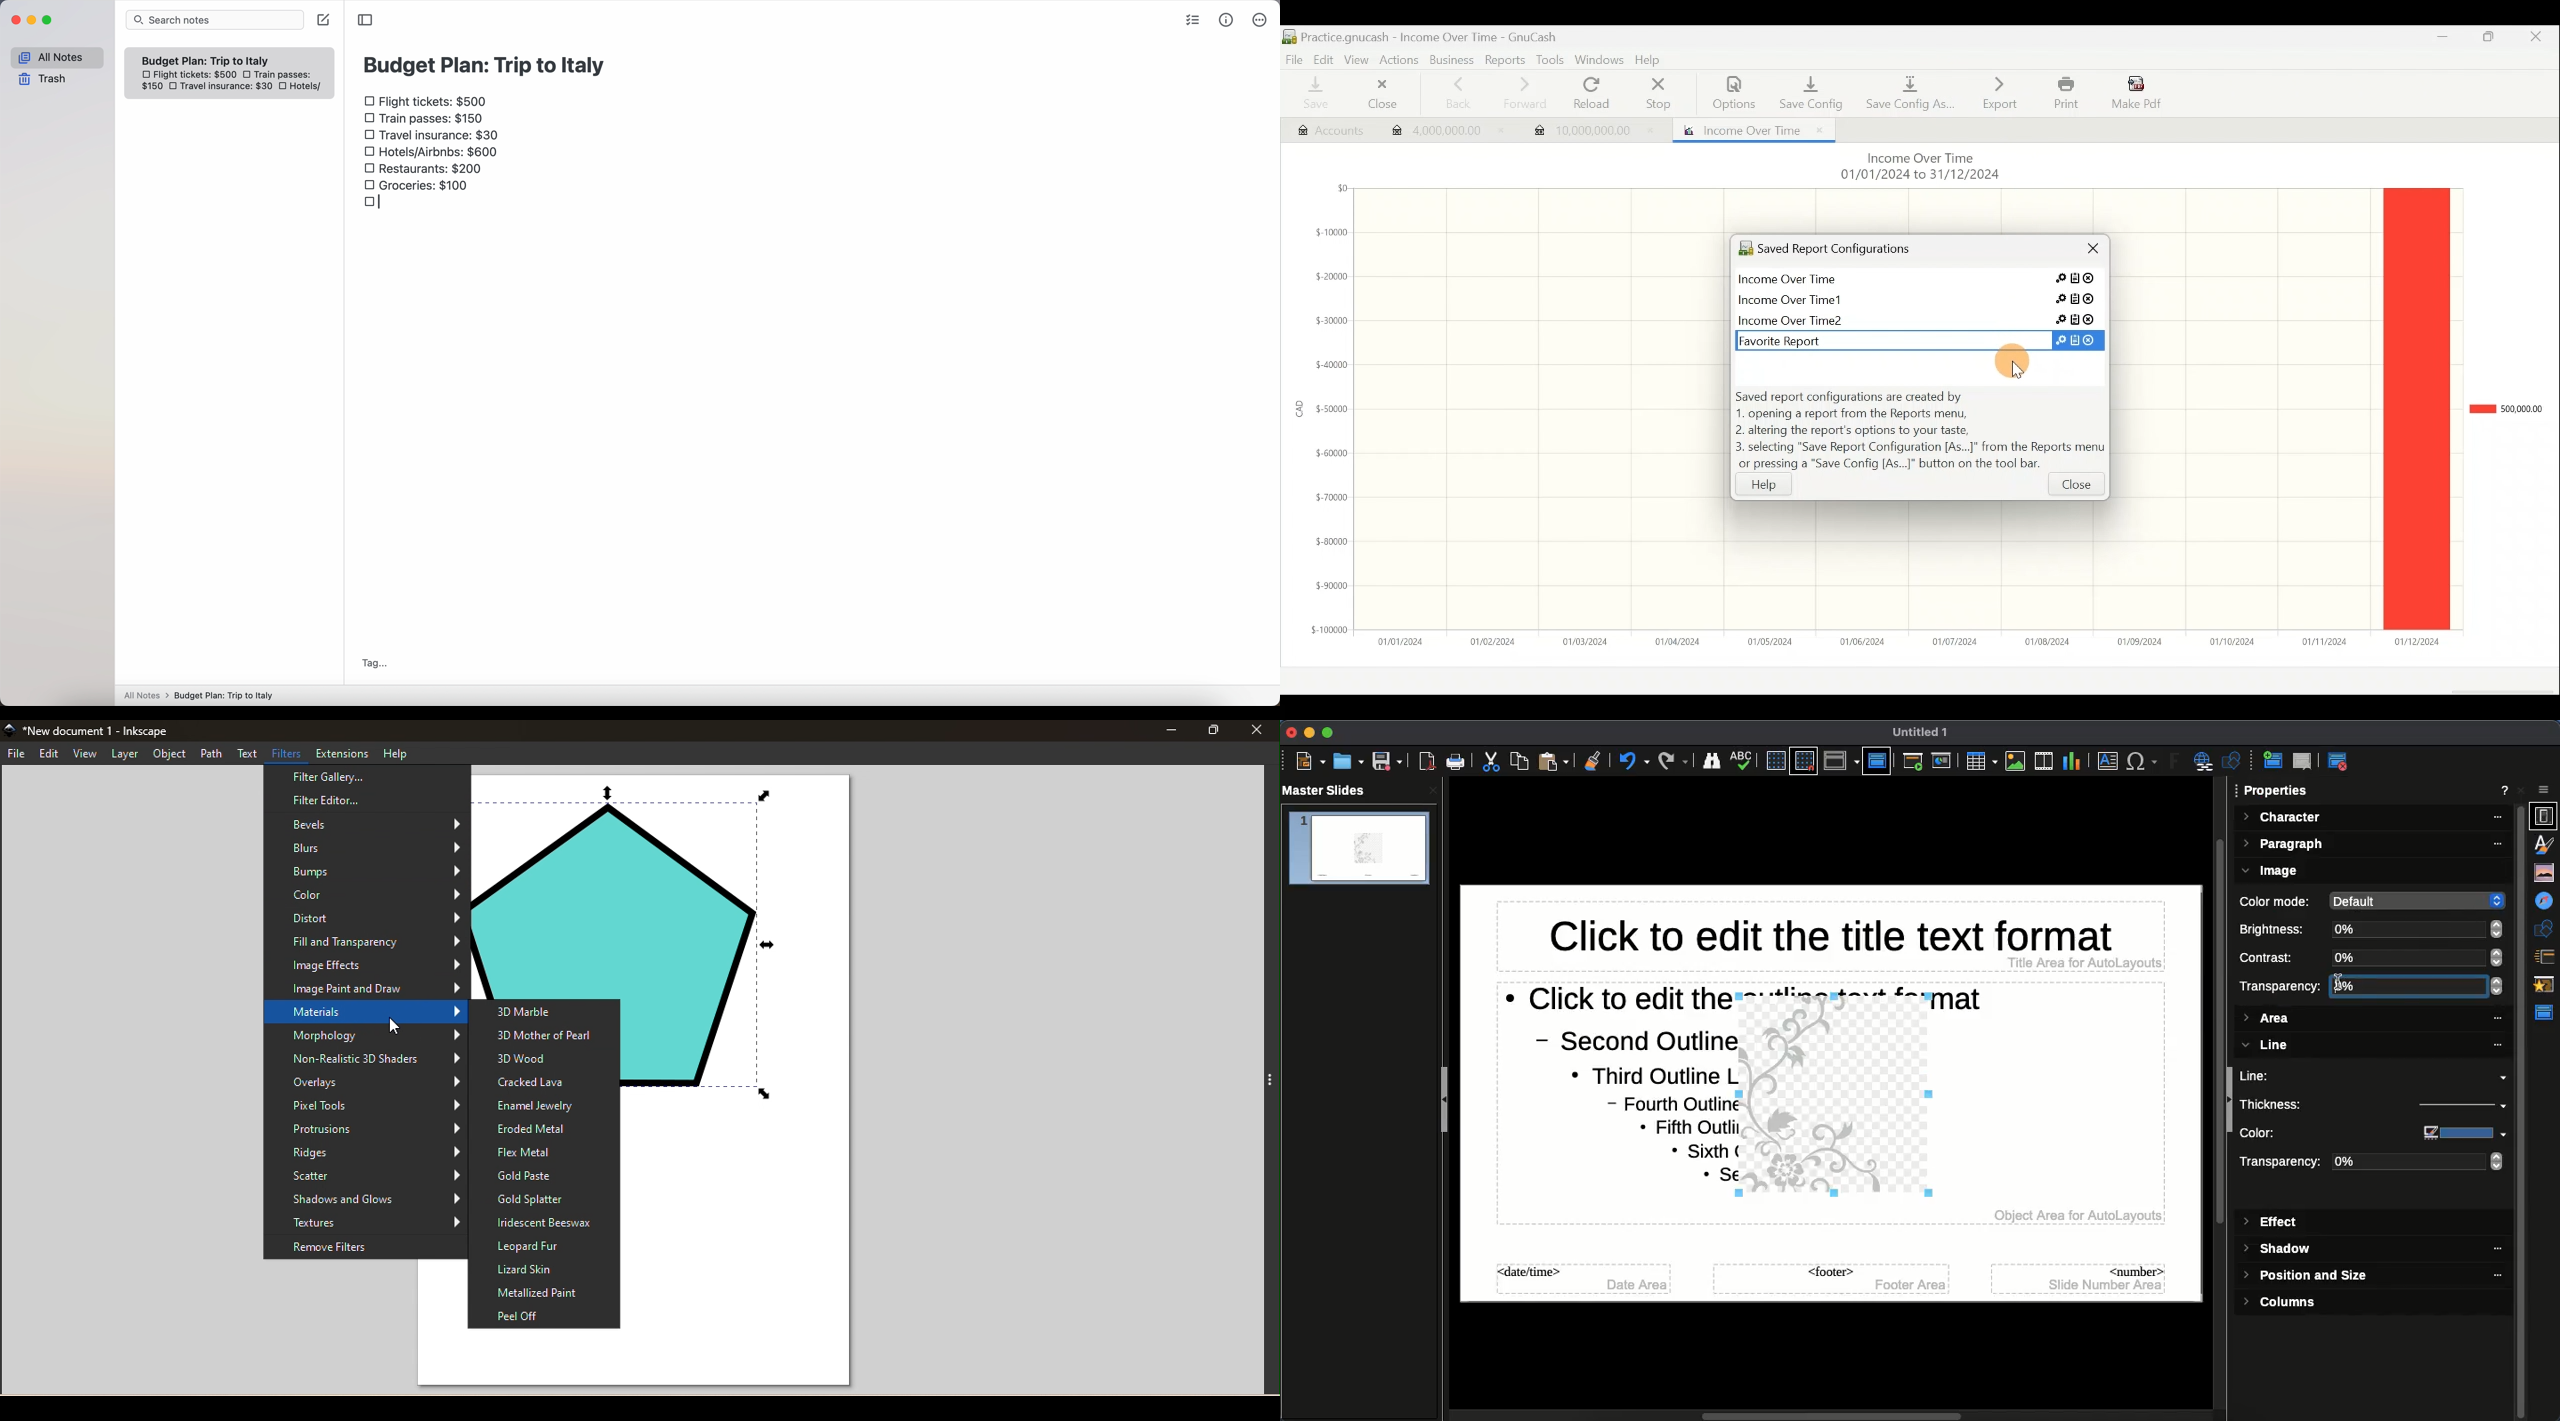  Describe the element at coordinates (2064, 93) in the screenshot. I see `Print` at that location.